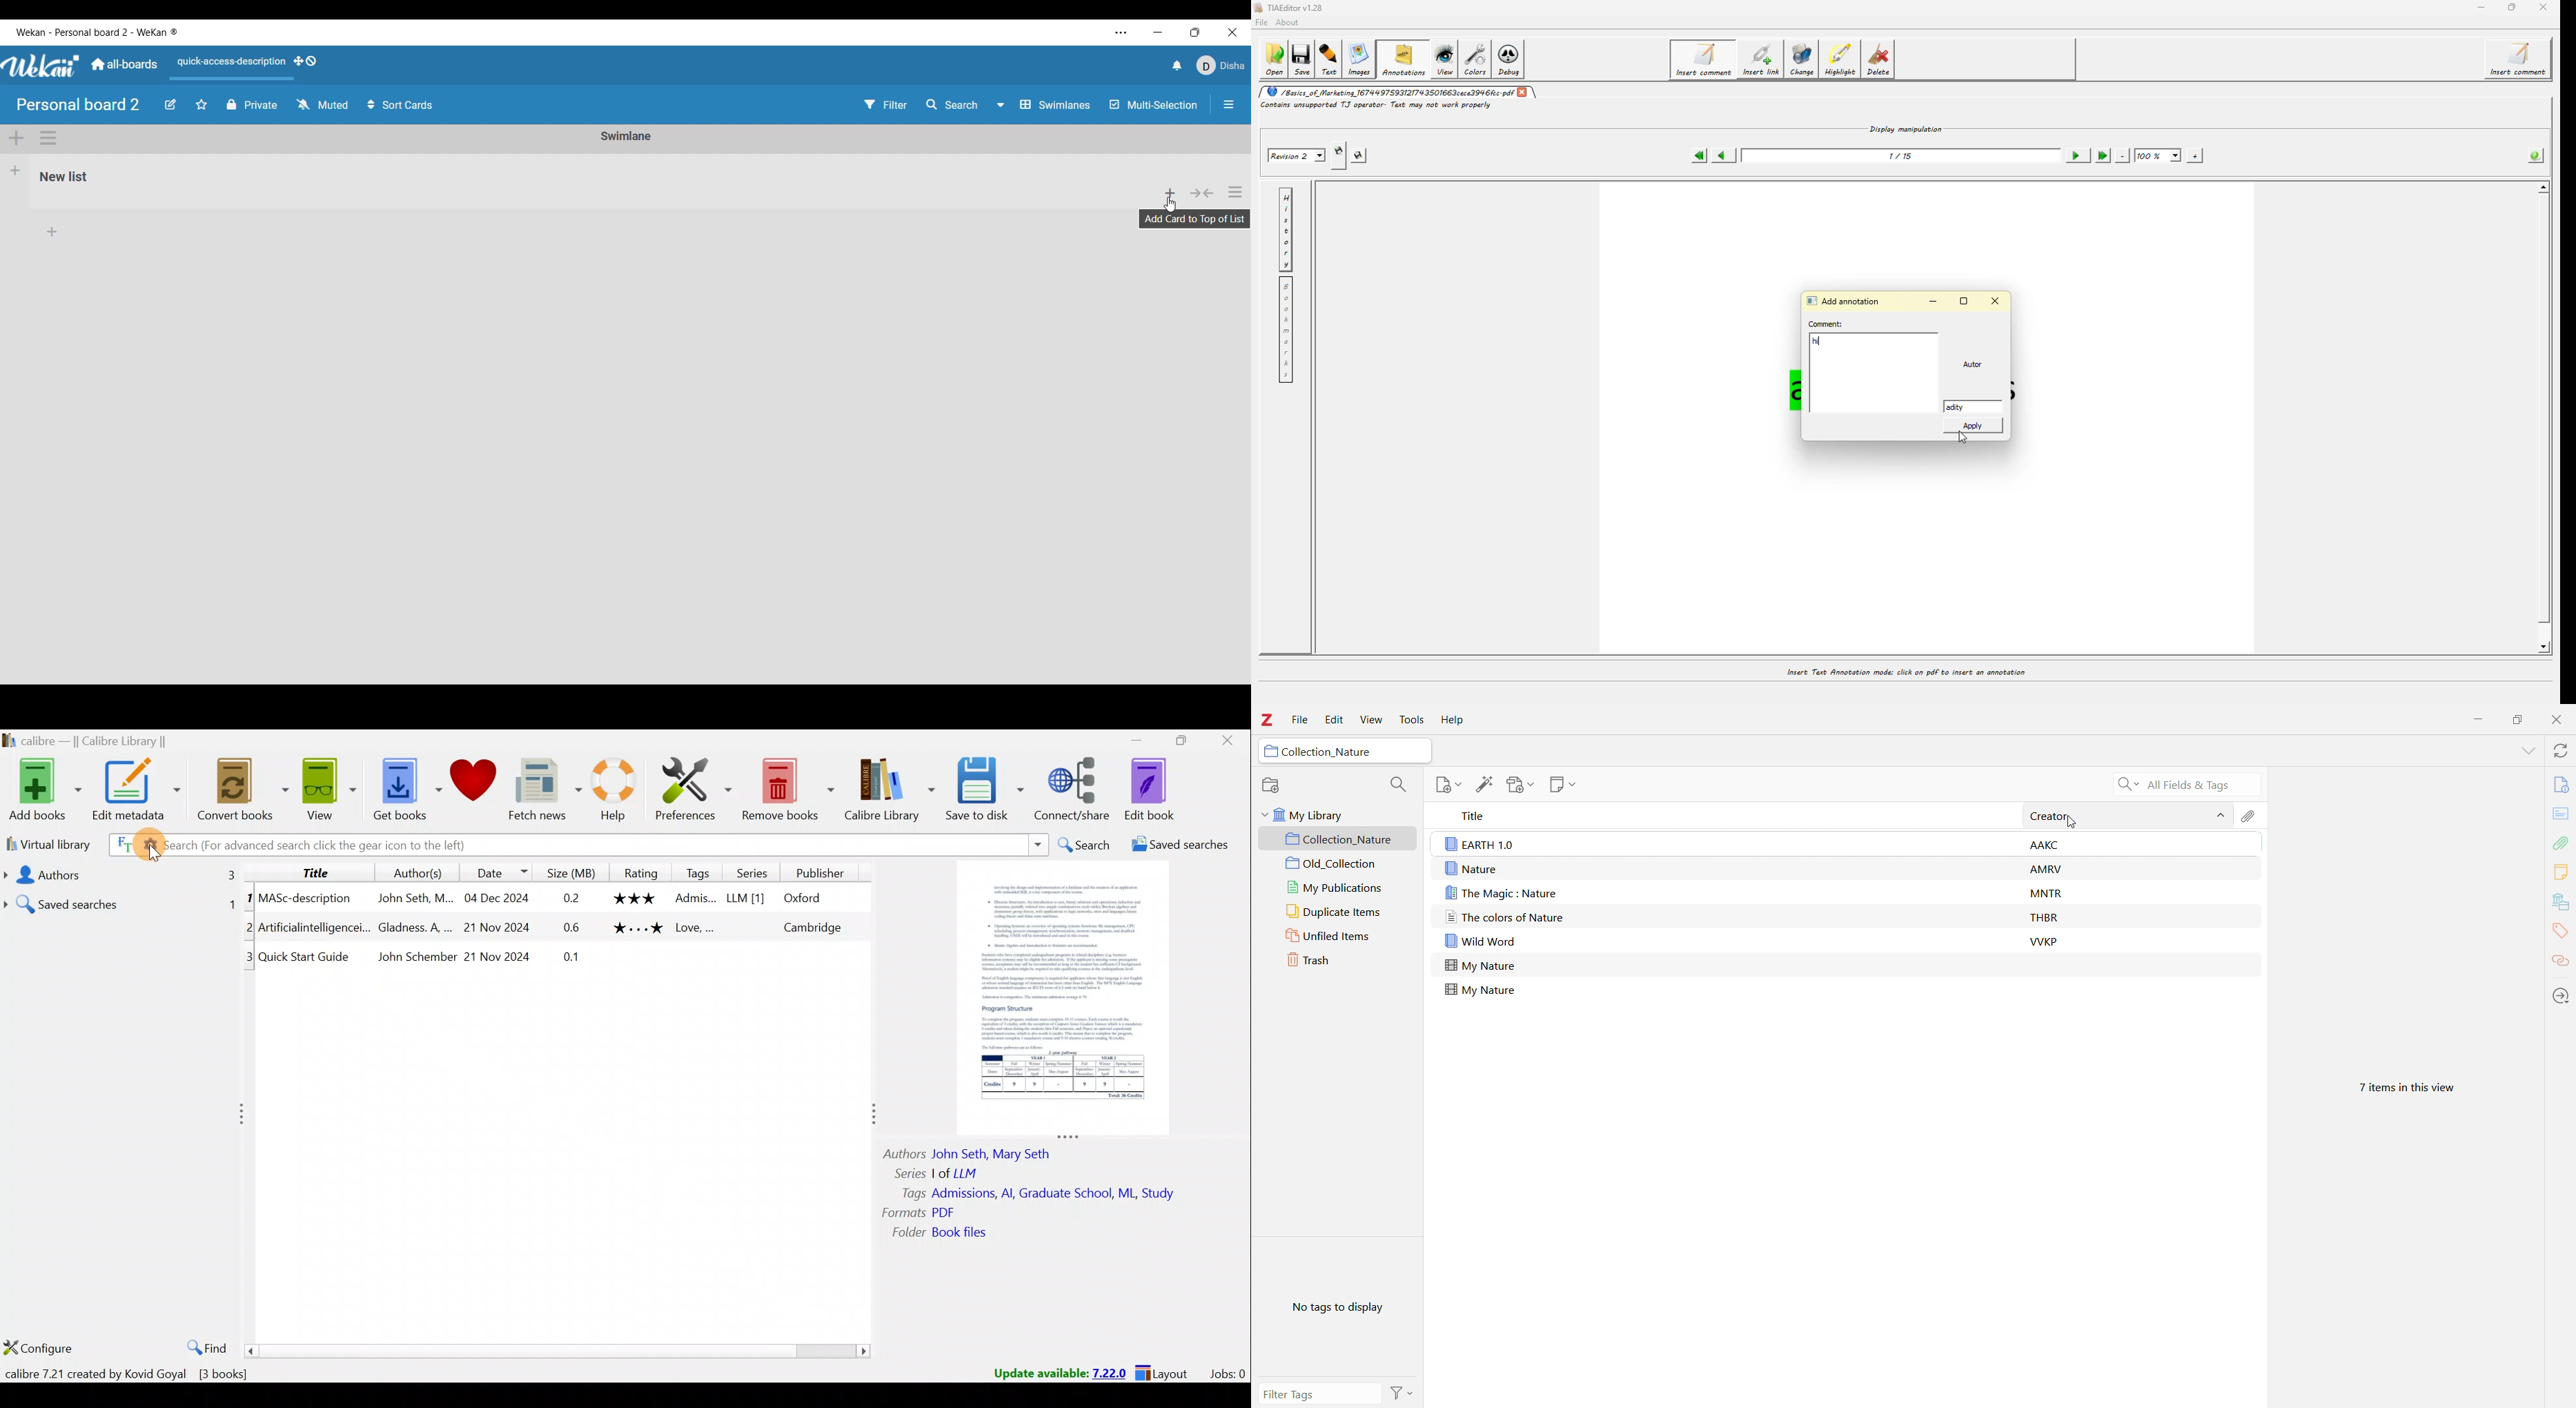 This screenshot has height=1428, width=2576. I want to click on Trash, so click(1343, 961).